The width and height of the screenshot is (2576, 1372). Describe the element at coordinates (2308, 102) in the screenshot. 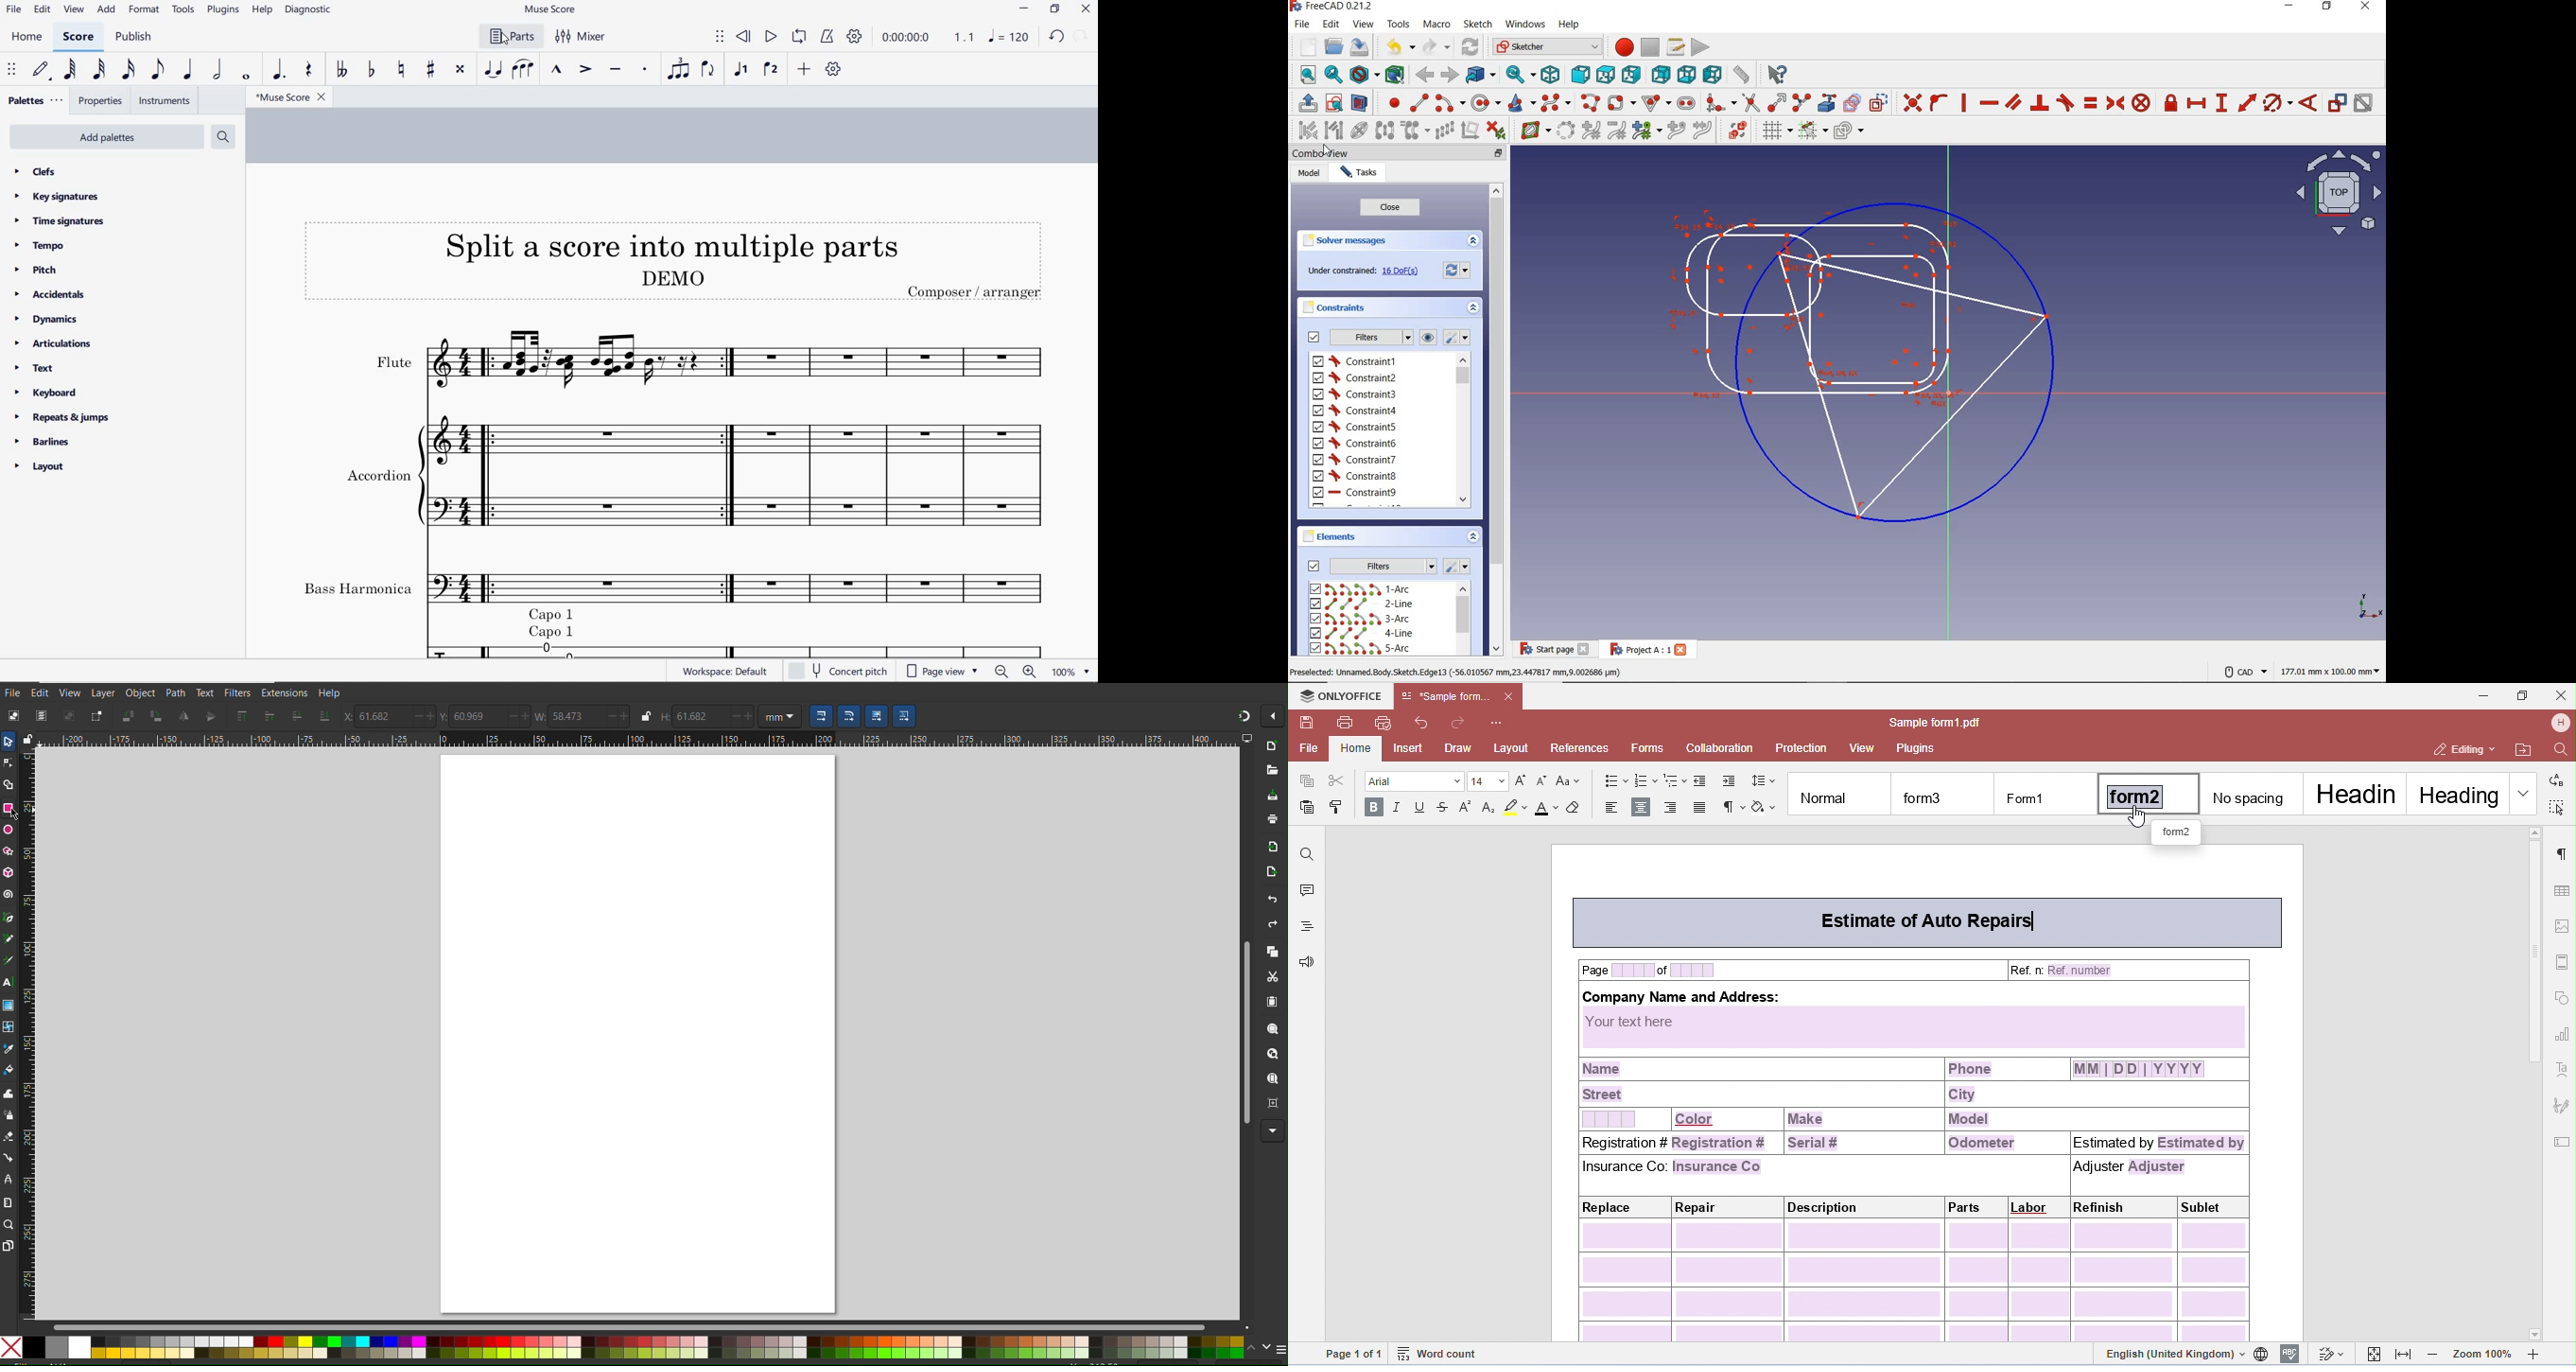

I see `constraing angle` at that location.